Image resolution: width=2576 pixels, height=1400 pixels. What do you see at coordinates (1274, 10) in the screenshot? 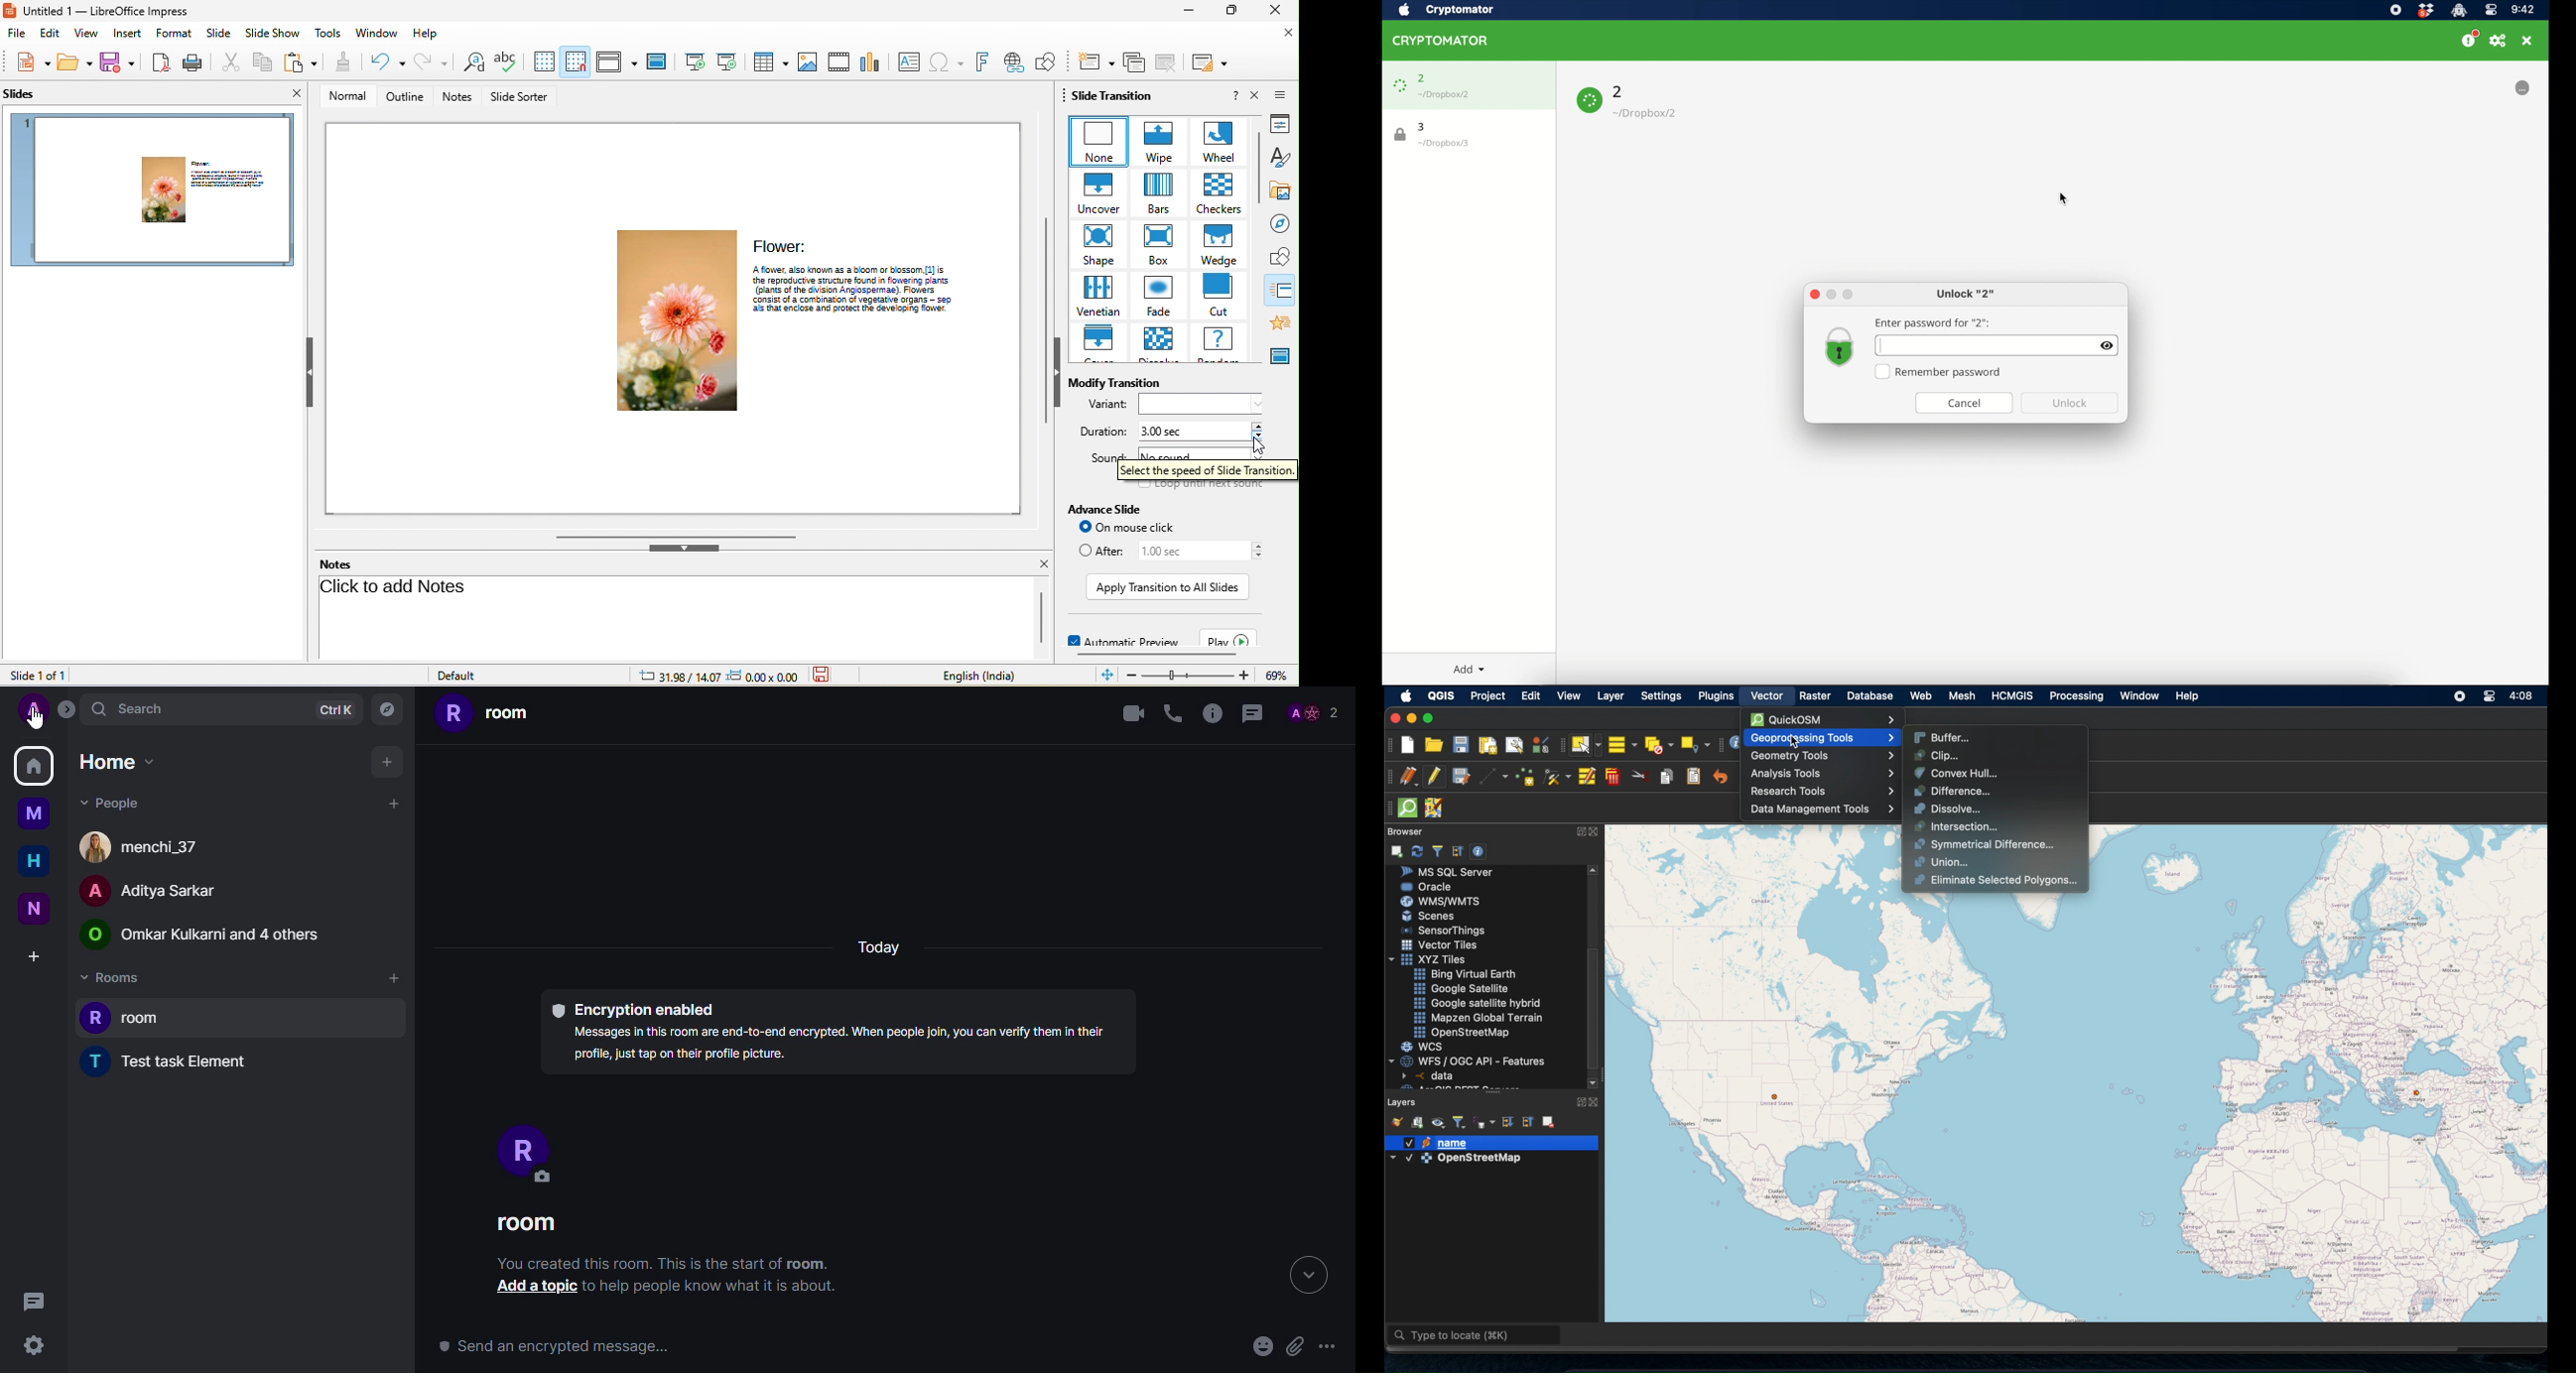
I see `close` at bounding box center [1274, 10].